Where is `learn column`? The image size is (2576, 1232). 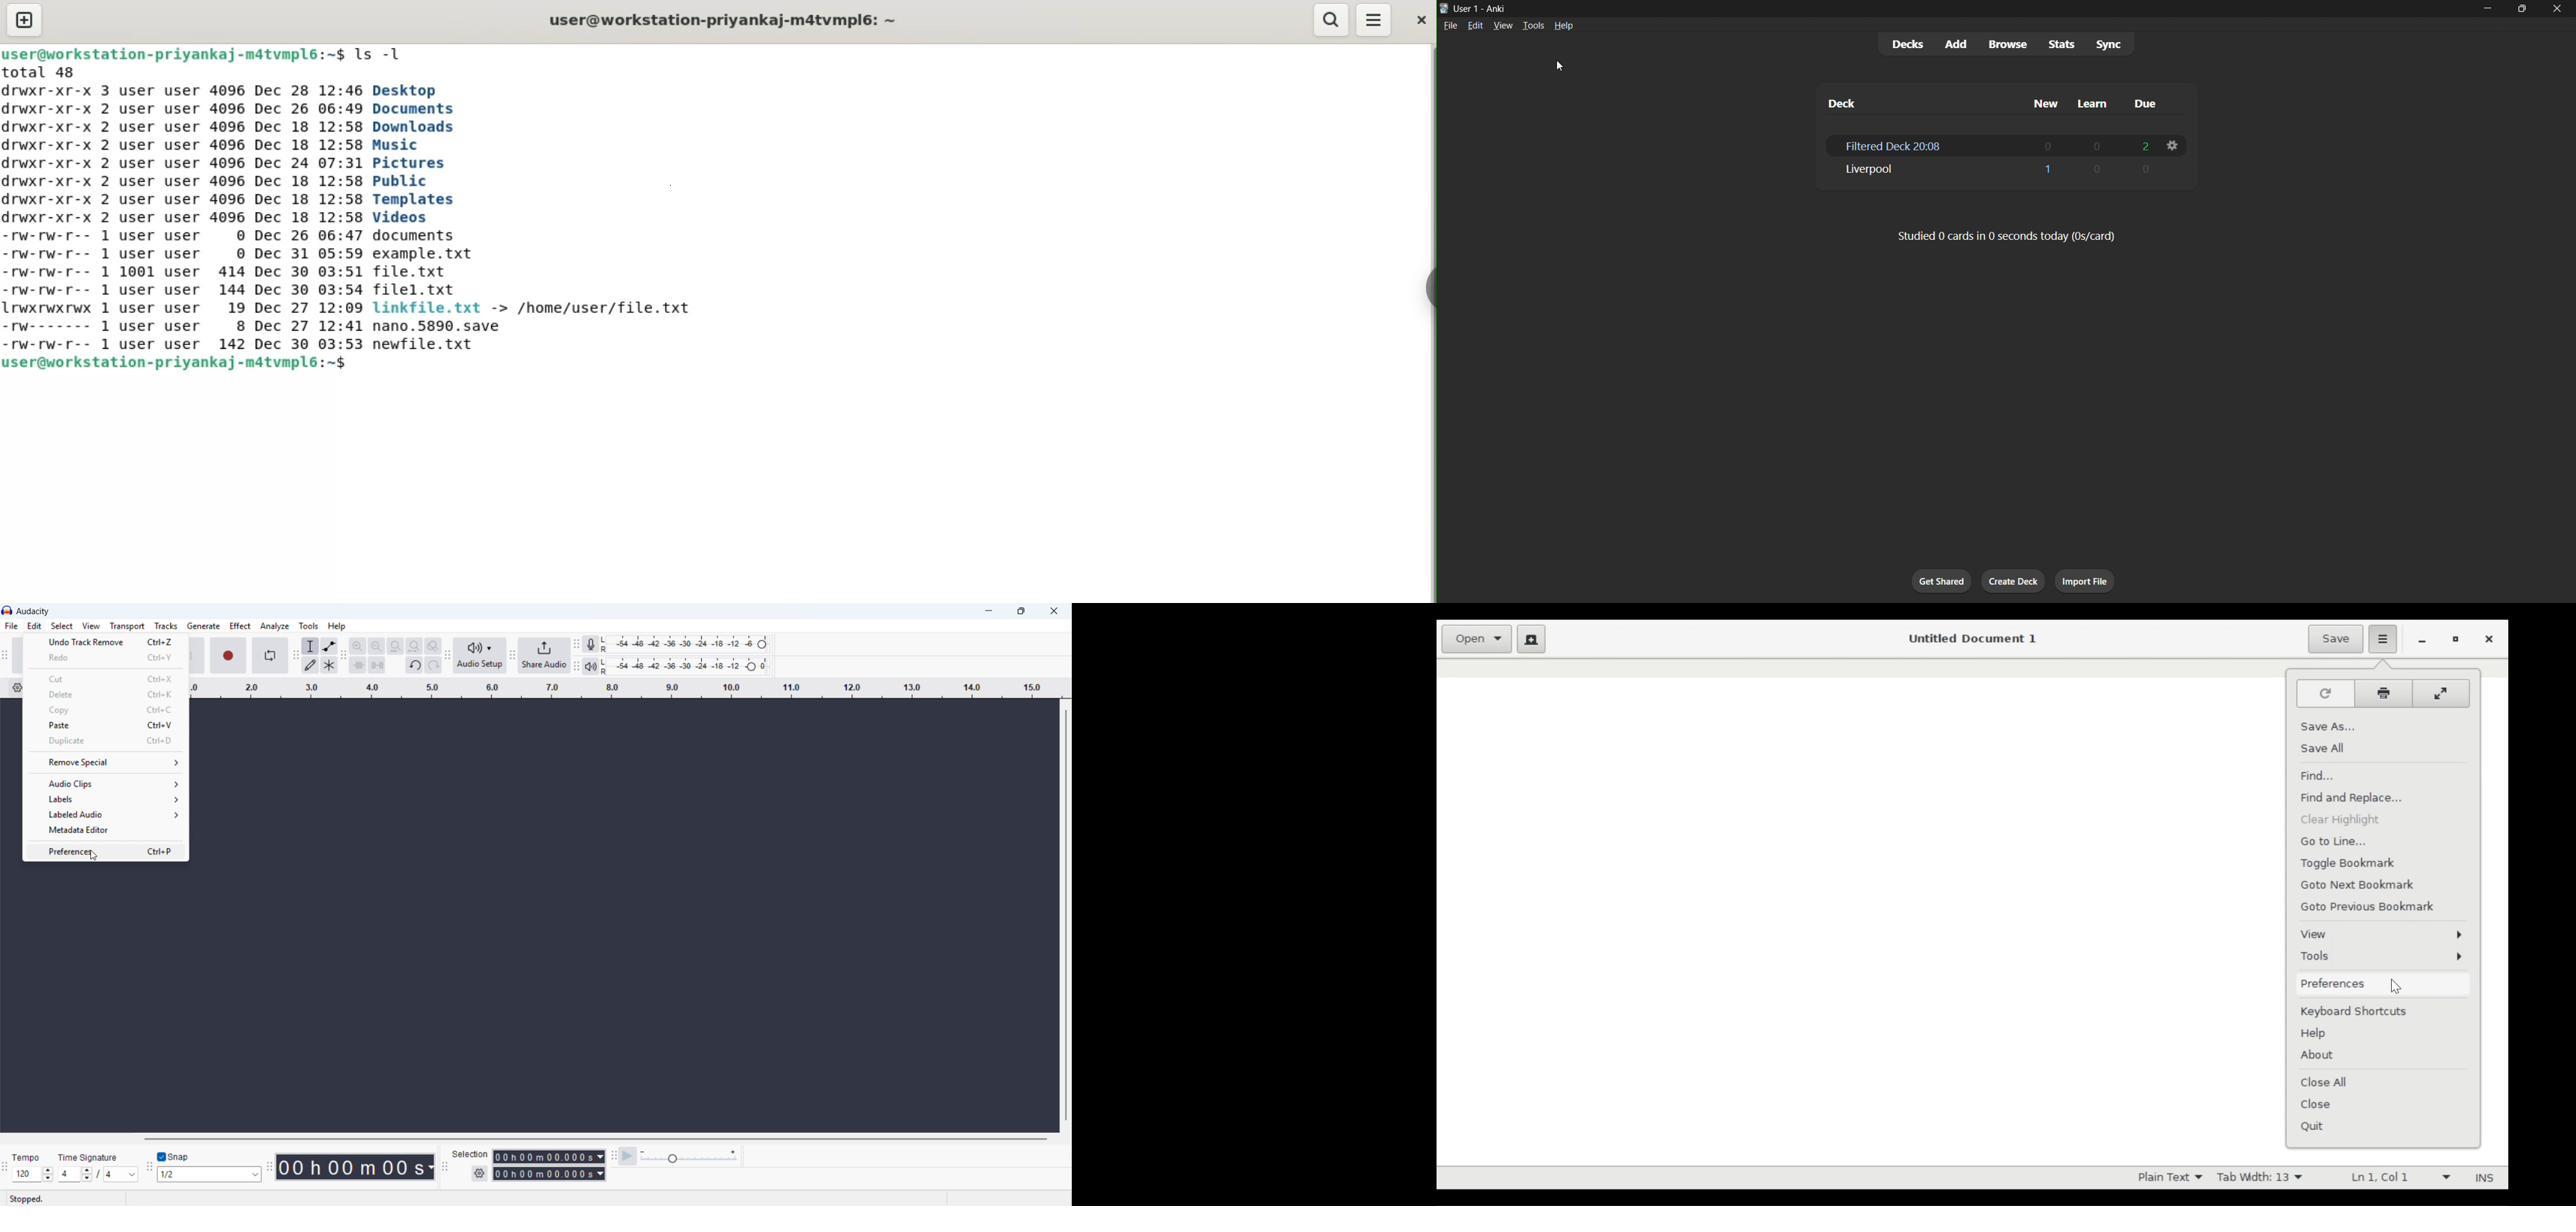 learn column is located at coordinates (2099, 104).